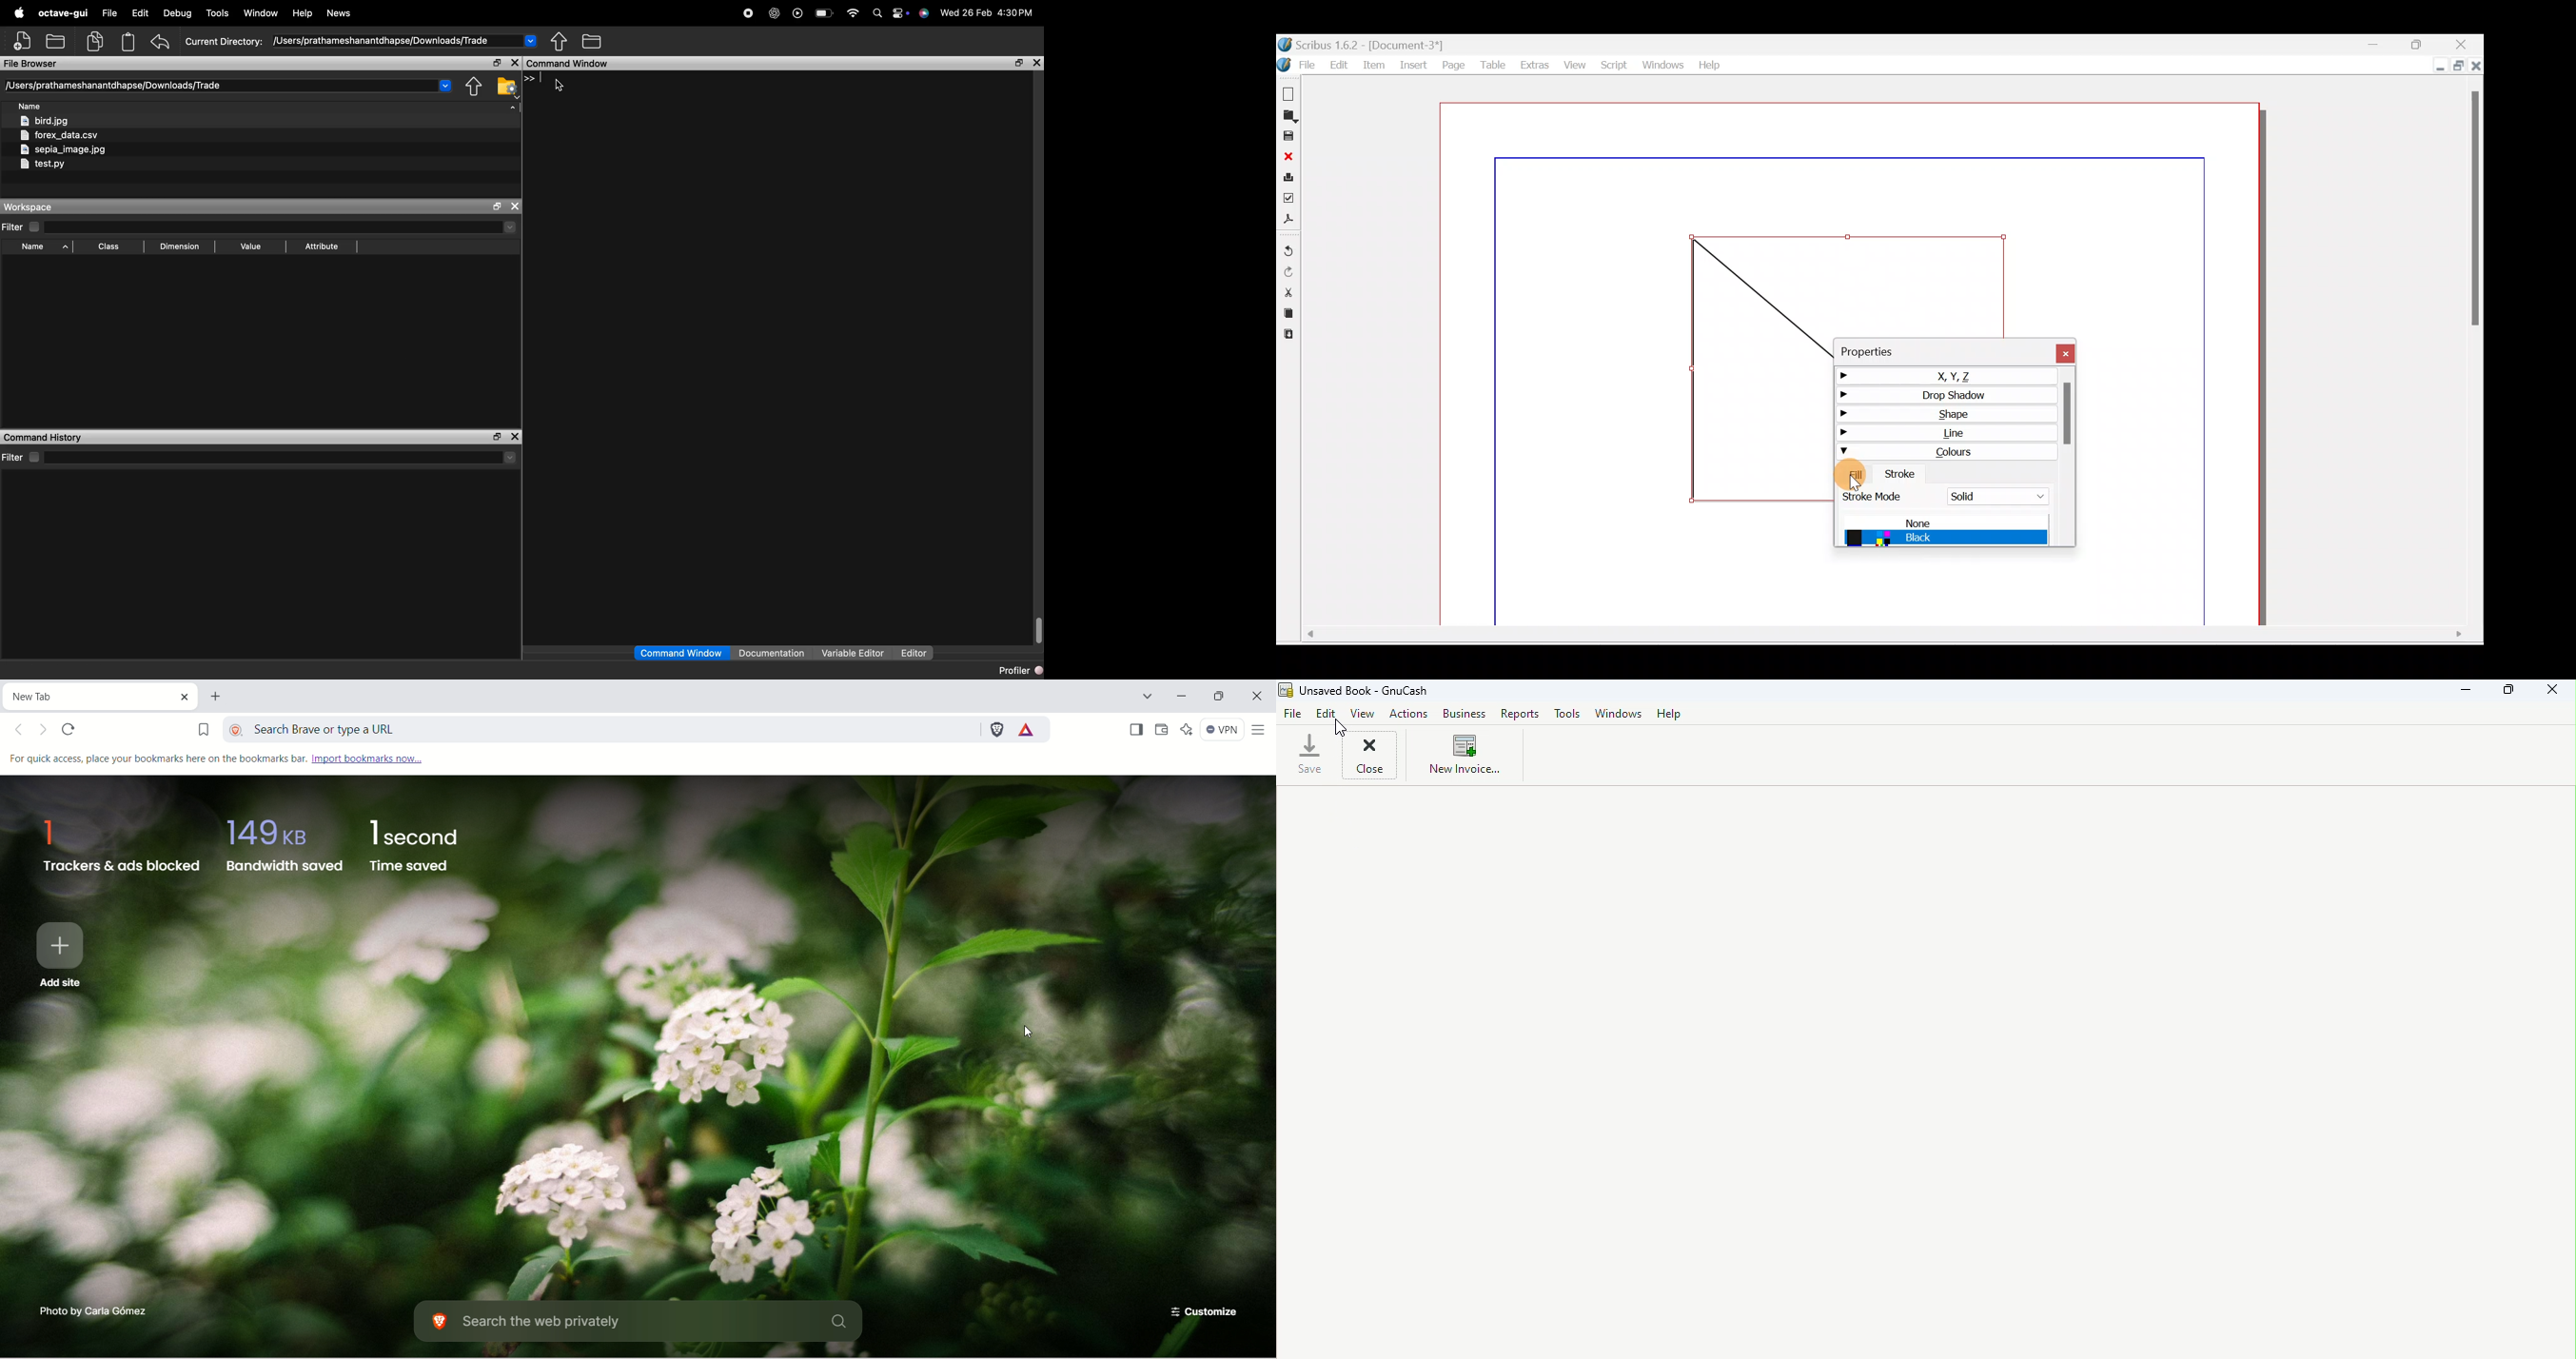  Describe the element at coordinates (1288, 135) in the screenshot. I see `Save` at that location.